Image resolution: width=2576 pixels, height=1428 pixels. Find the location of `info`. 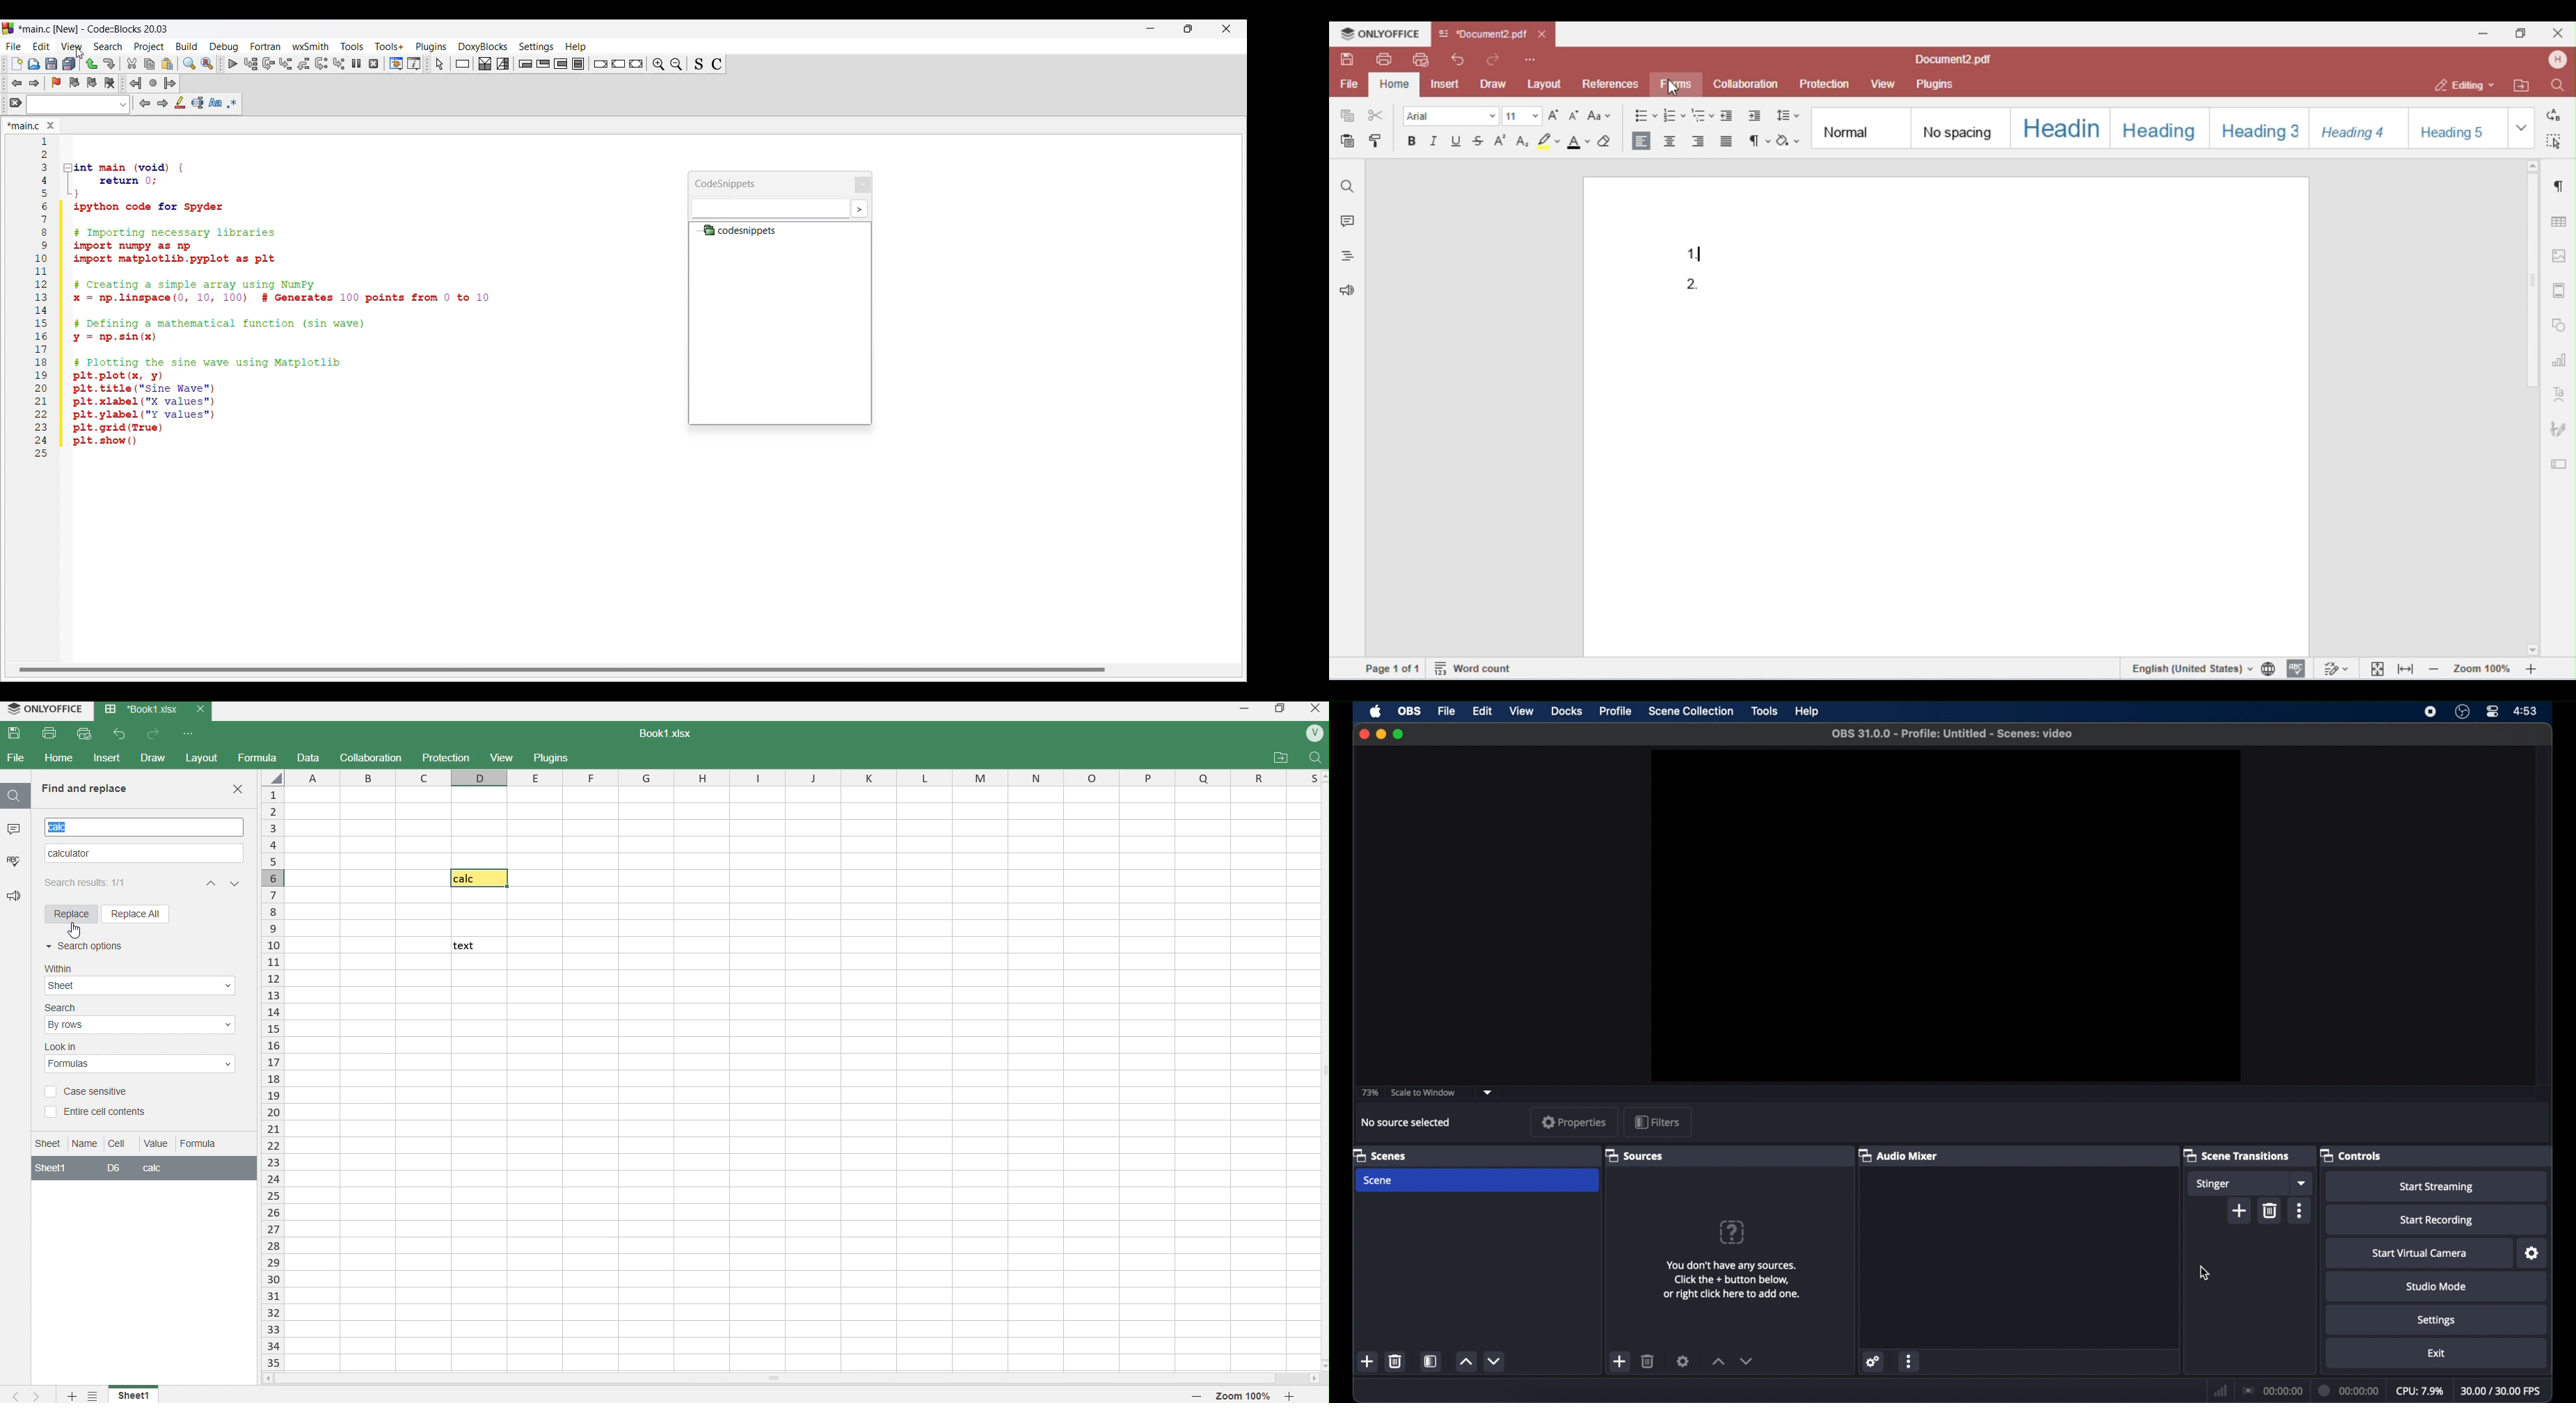

info is located at coordinates (1734, 1280).